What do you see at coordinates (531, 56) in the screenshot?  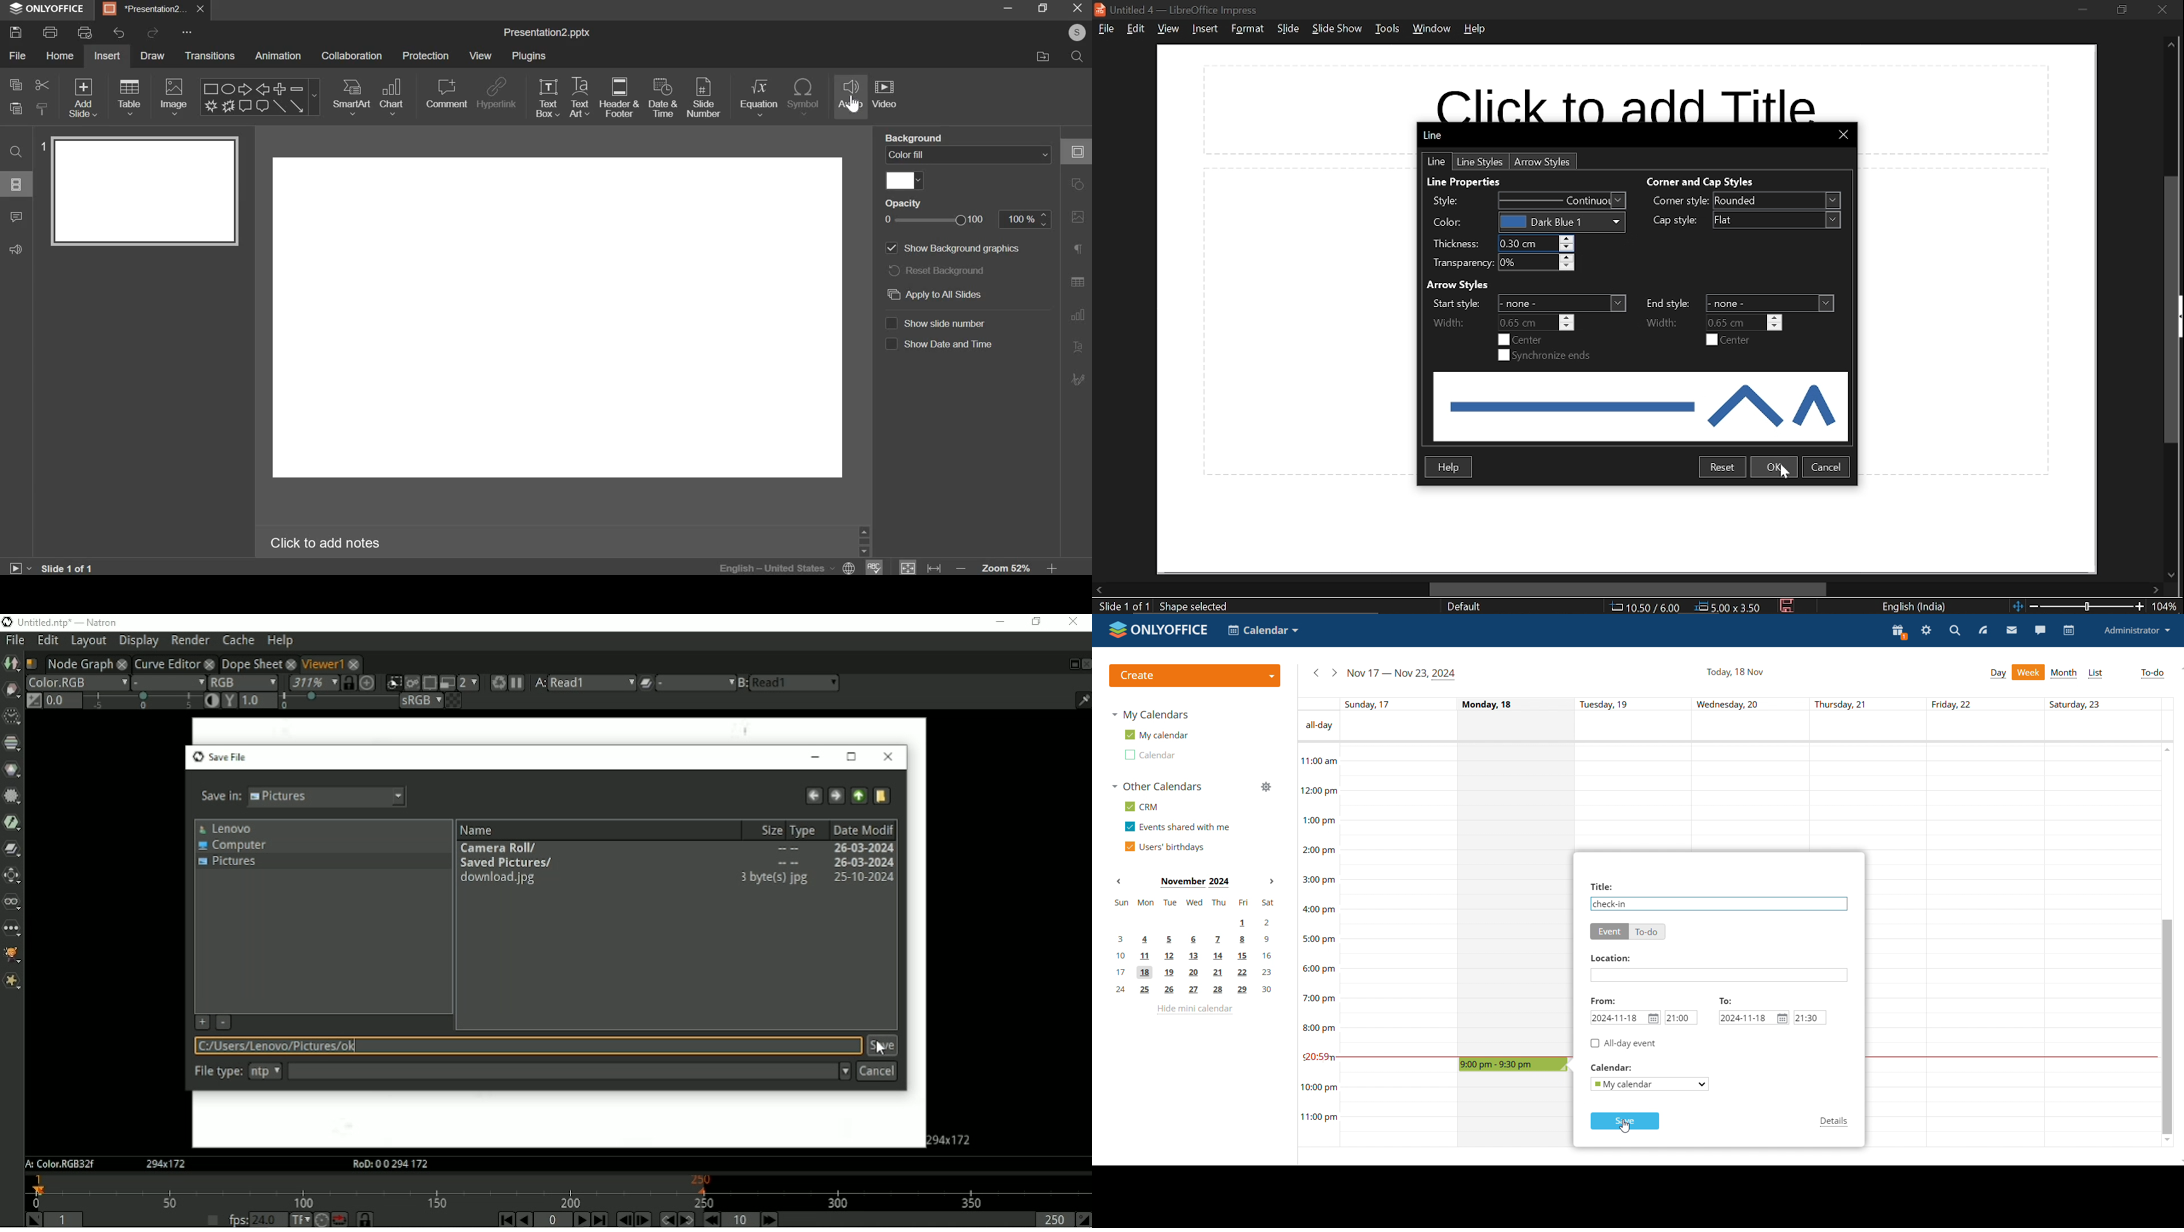 I see `plugins` at bounding box center [531, 56].